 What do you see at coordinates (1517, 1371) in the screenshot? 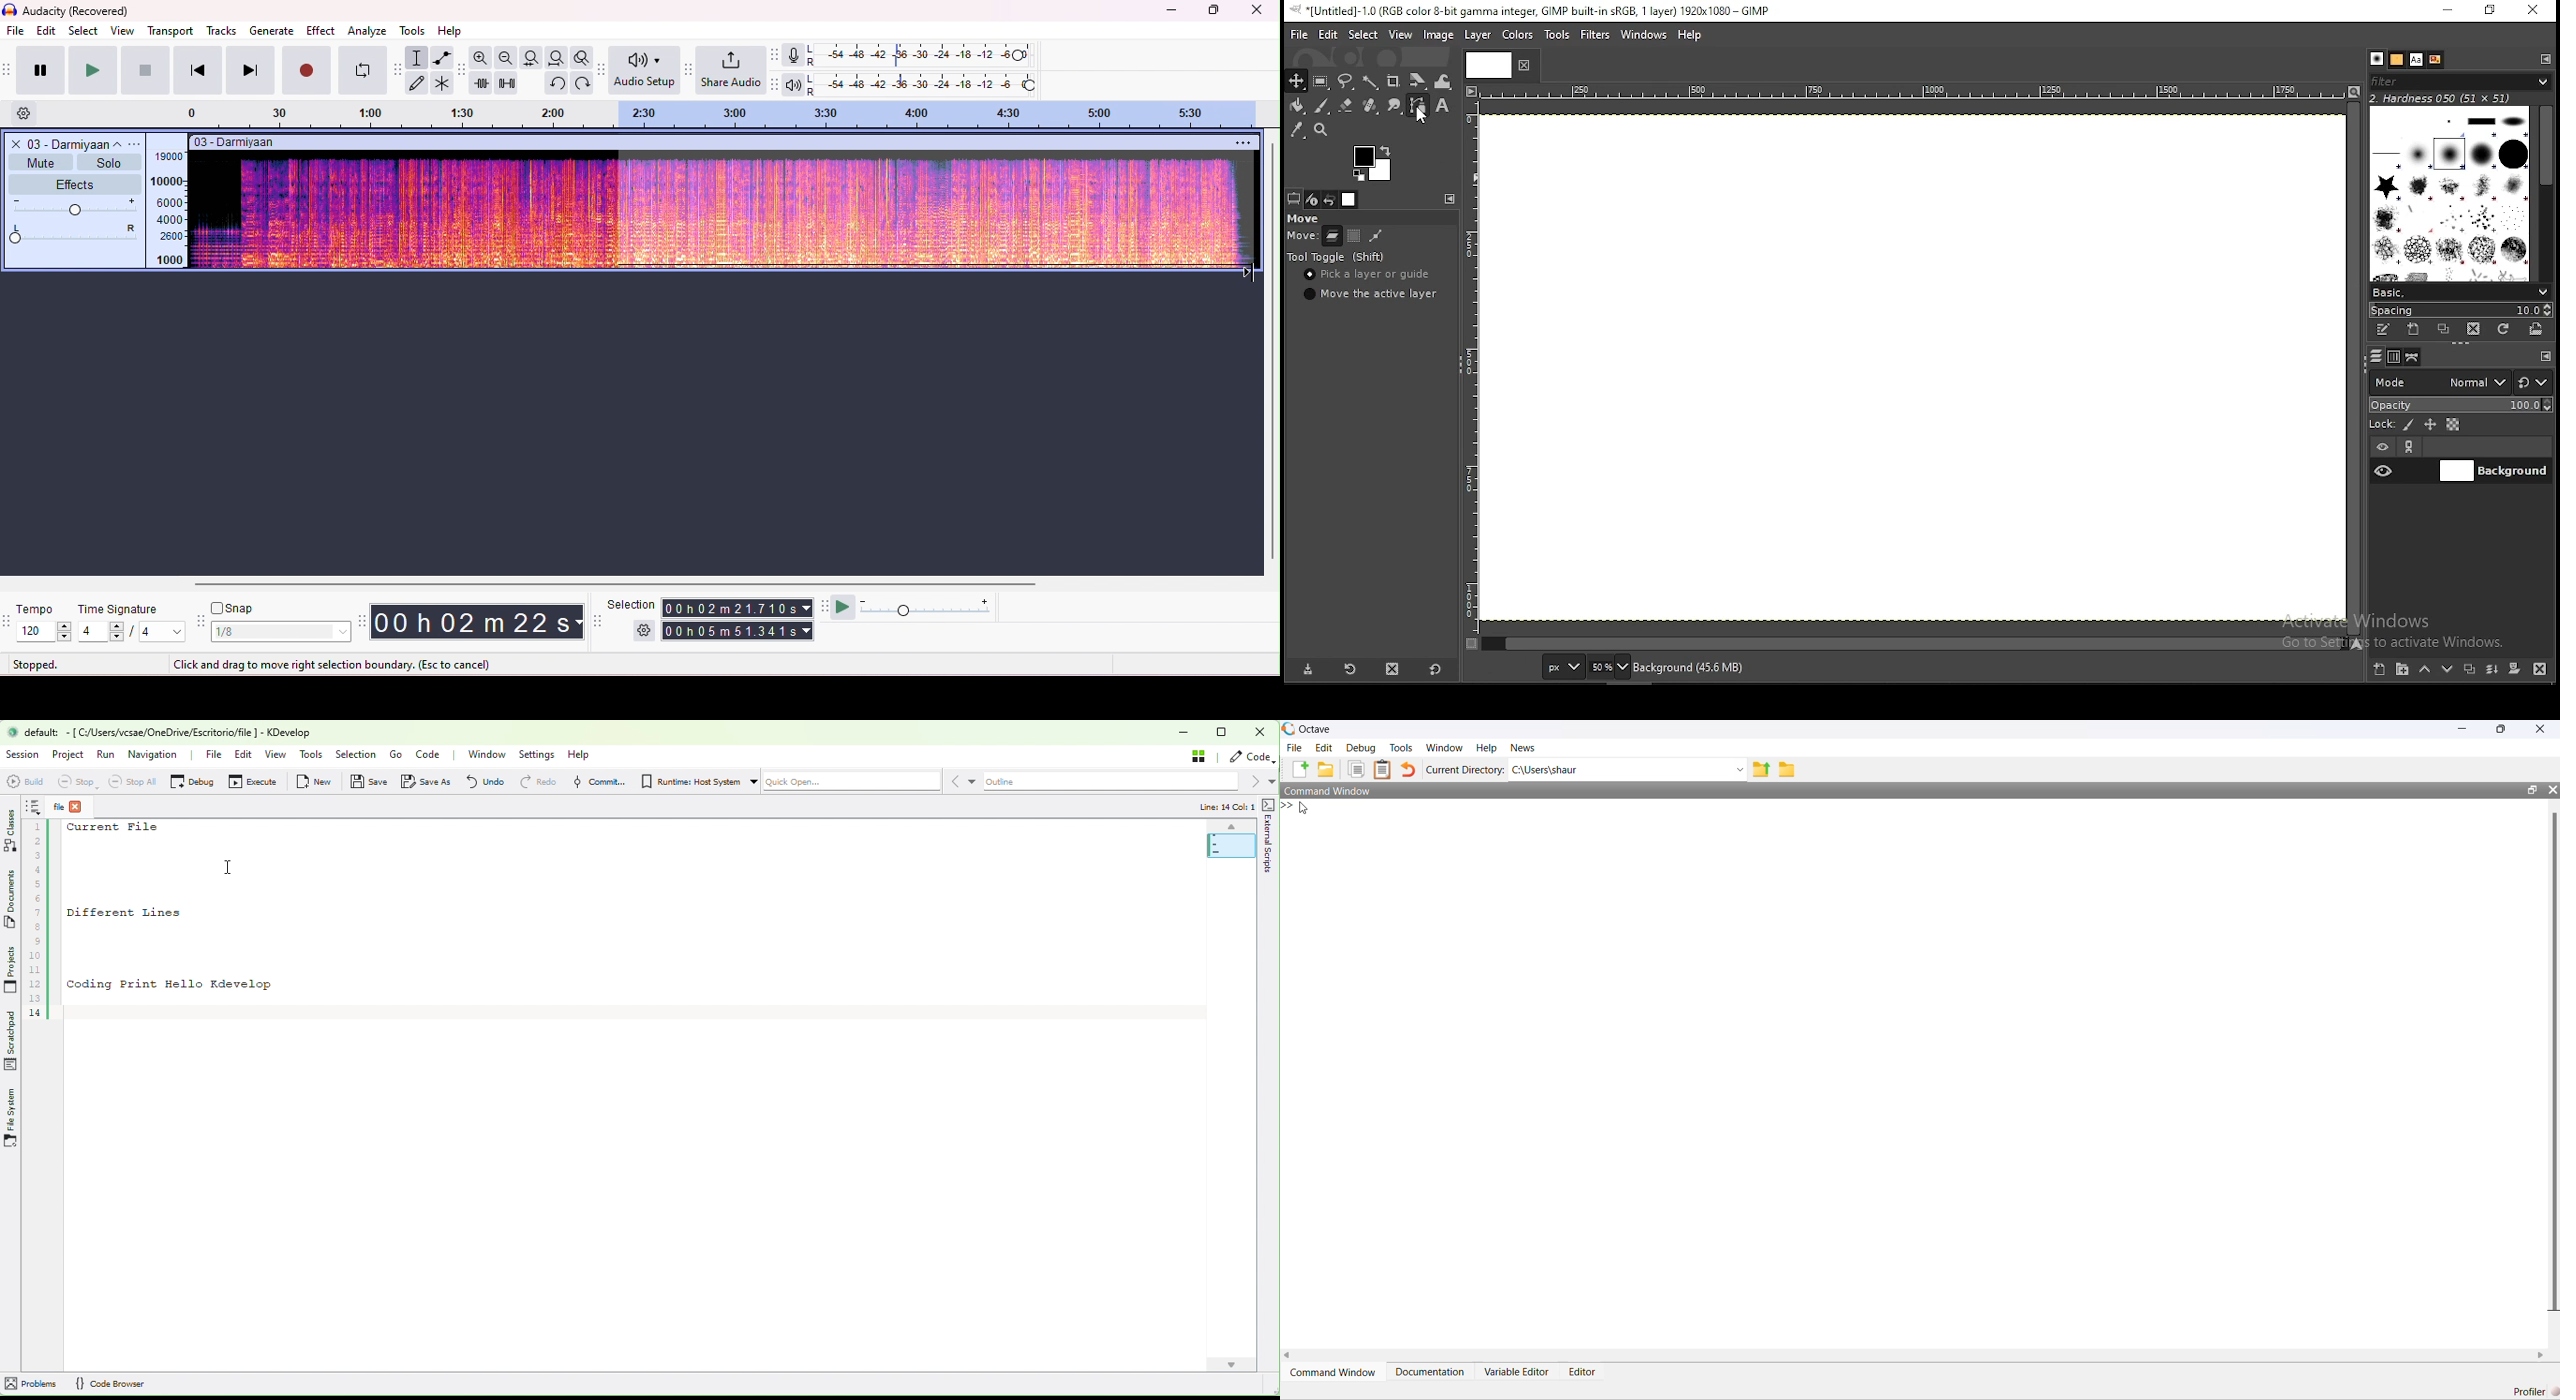
I see `Variable Editor` at bounding box center [1517, 1371].